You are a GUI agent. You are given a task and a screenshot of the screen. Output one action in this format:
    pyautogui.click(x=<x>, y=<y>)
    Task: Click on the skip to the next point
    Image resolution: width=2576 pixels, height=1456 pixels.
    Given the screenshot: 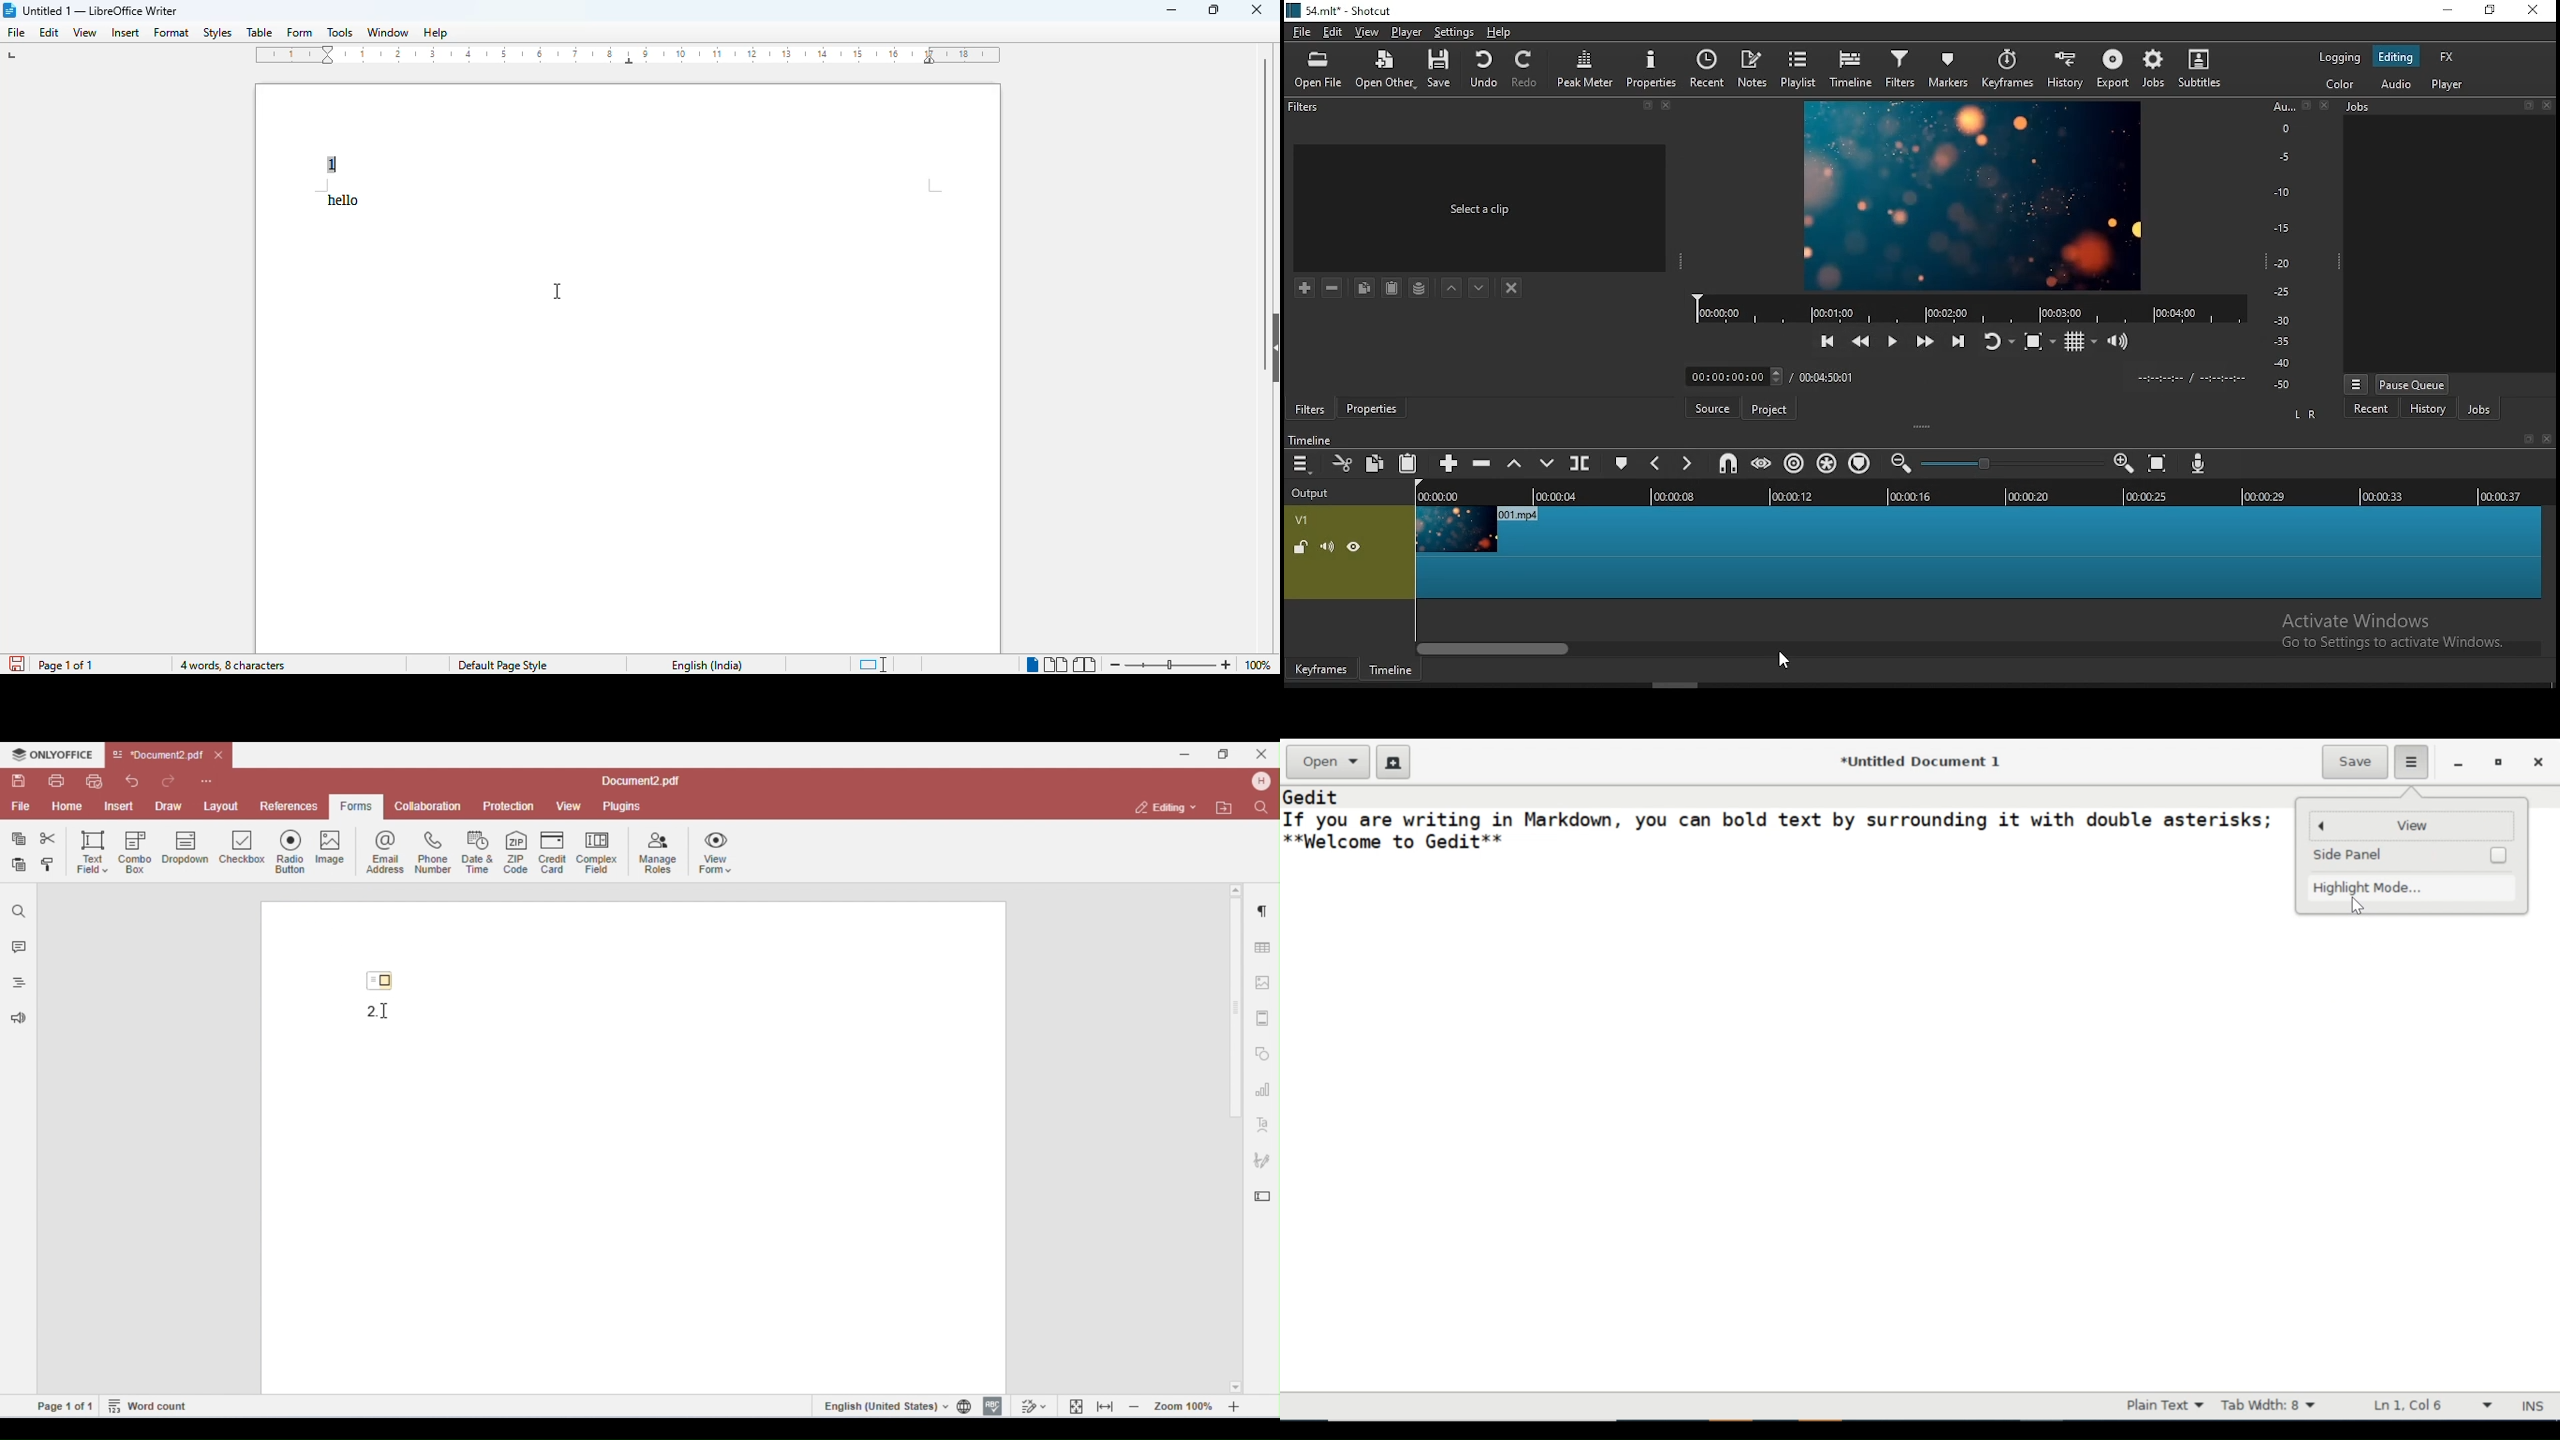 What is the action you would take?
    pyautogui.click(x=1958, y=342)
    